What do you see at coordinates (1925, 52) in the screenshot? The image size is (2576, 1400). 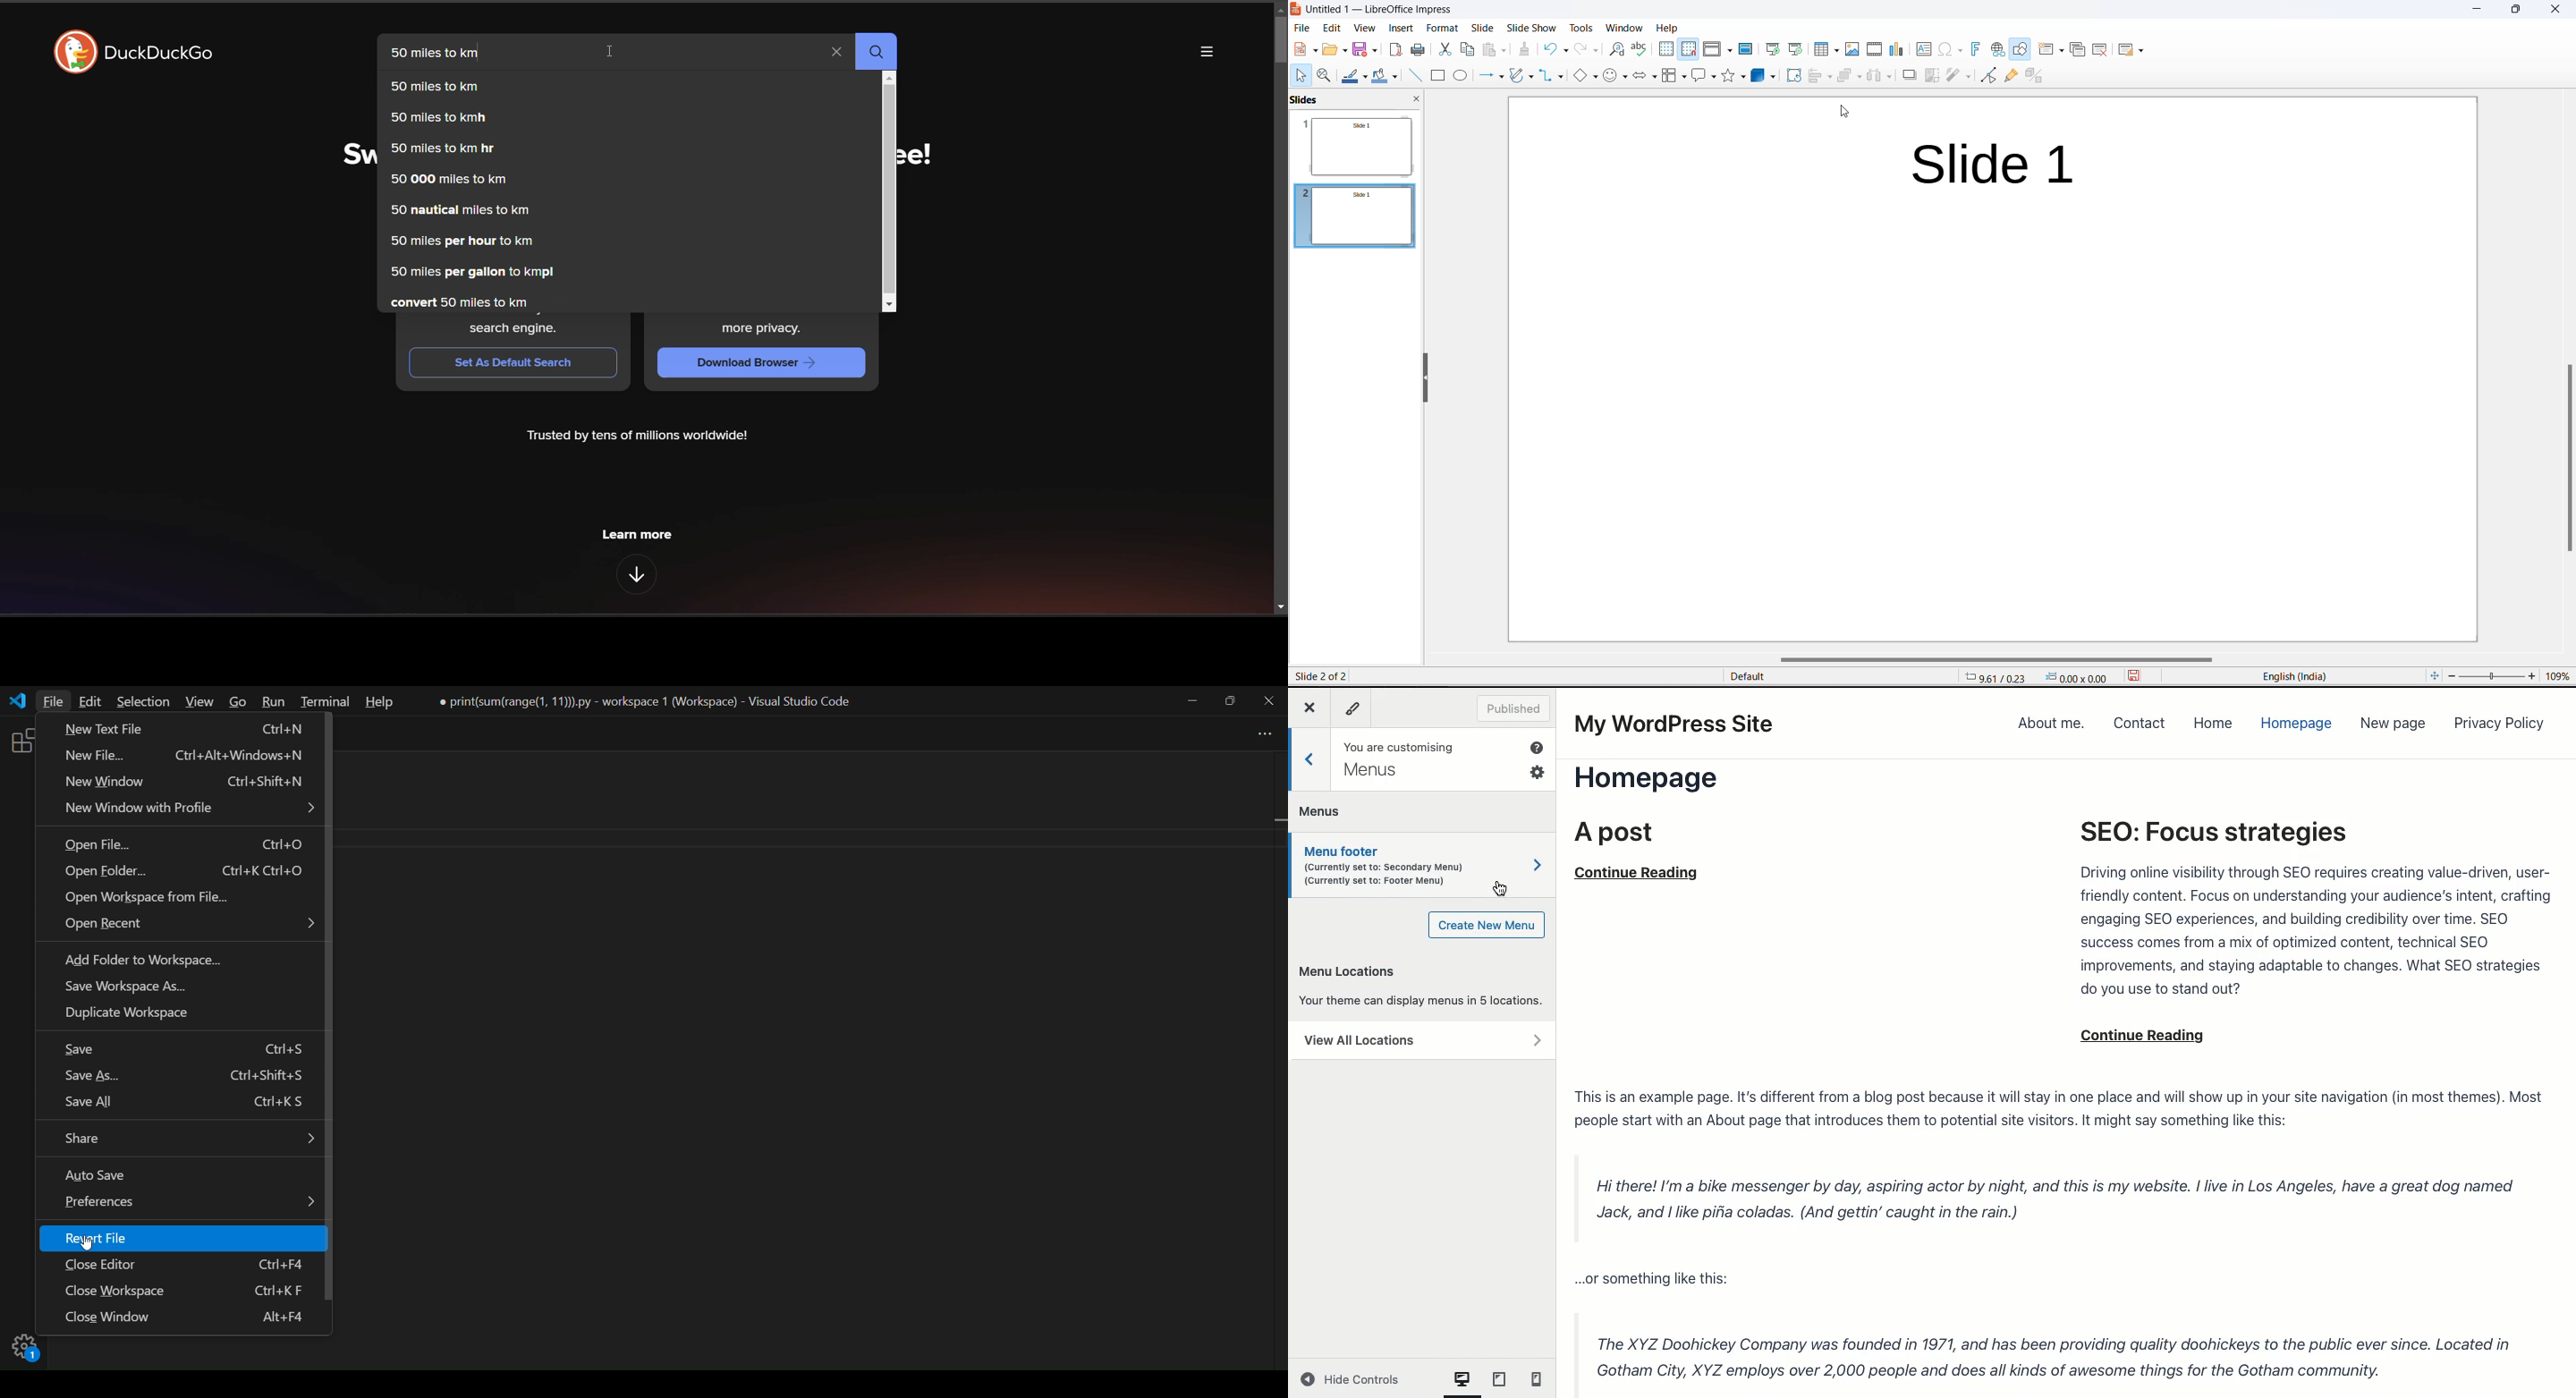 I see `insert text` at bounding box center [1925, 52].